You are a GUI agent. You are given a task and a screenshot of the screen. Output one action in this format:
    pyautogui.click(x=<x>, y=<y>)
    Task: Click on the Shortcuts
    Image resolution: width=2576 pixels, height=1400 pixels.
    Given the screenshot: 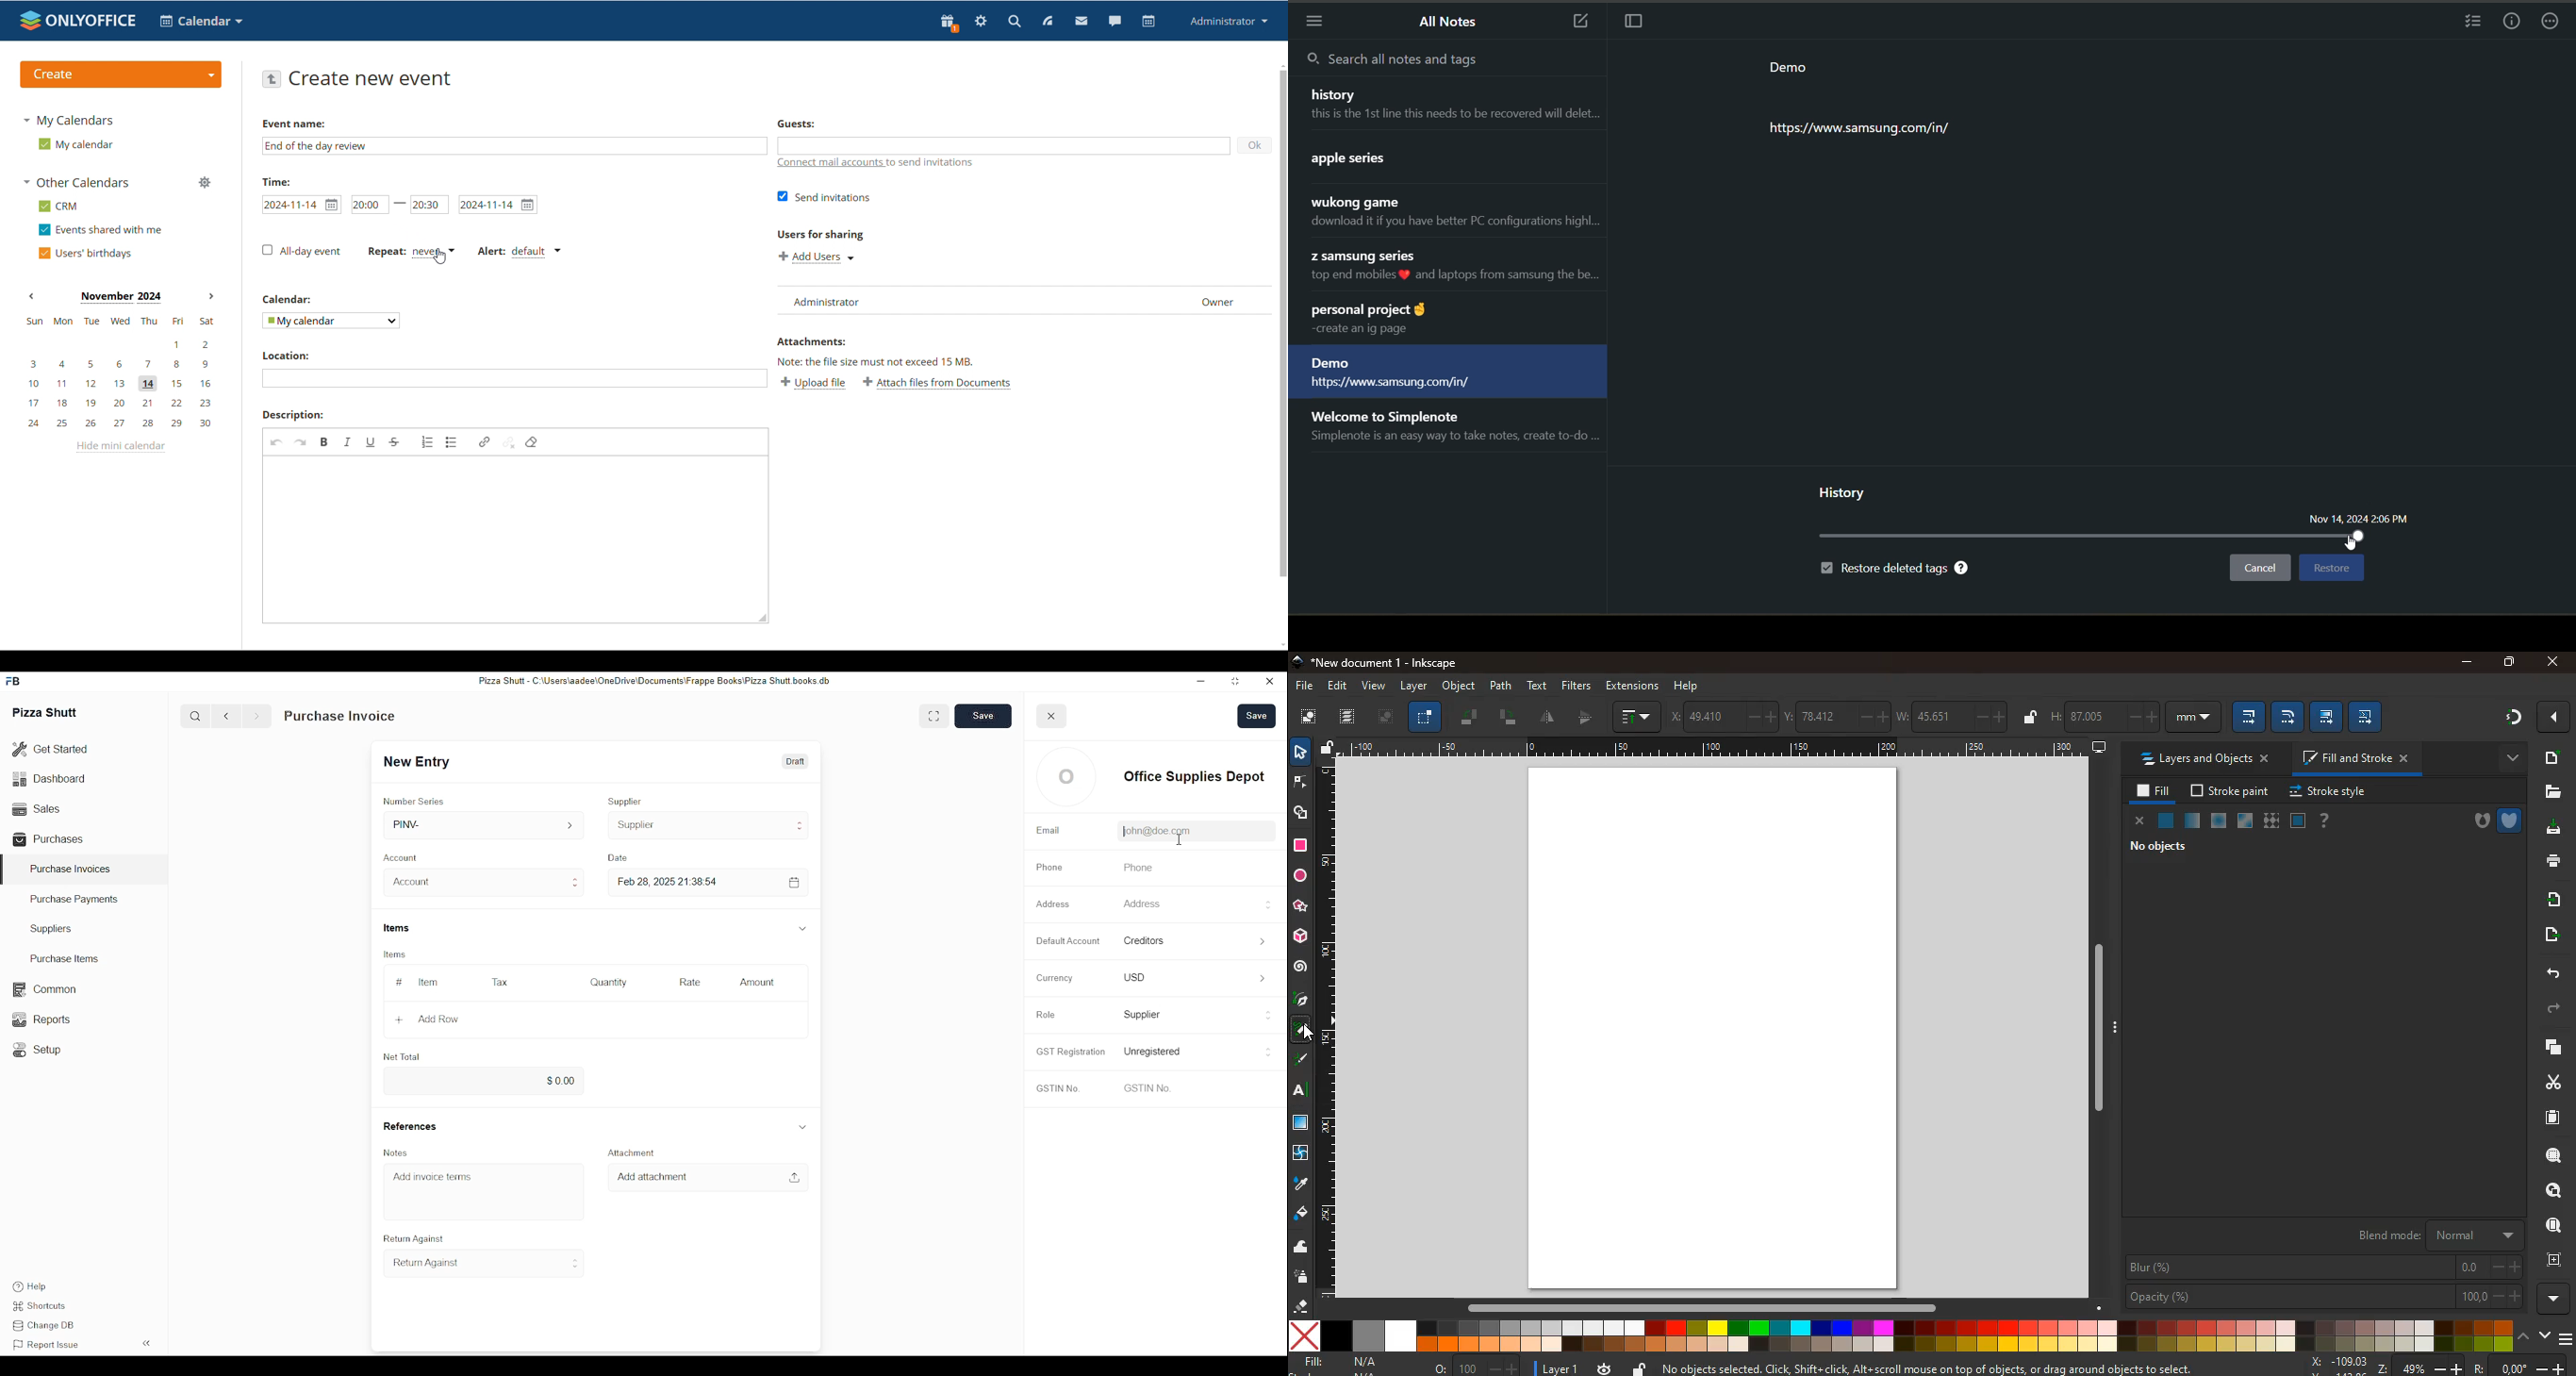 What is the action you would take?
    pyautogui.click(x=42, y=1306)
    